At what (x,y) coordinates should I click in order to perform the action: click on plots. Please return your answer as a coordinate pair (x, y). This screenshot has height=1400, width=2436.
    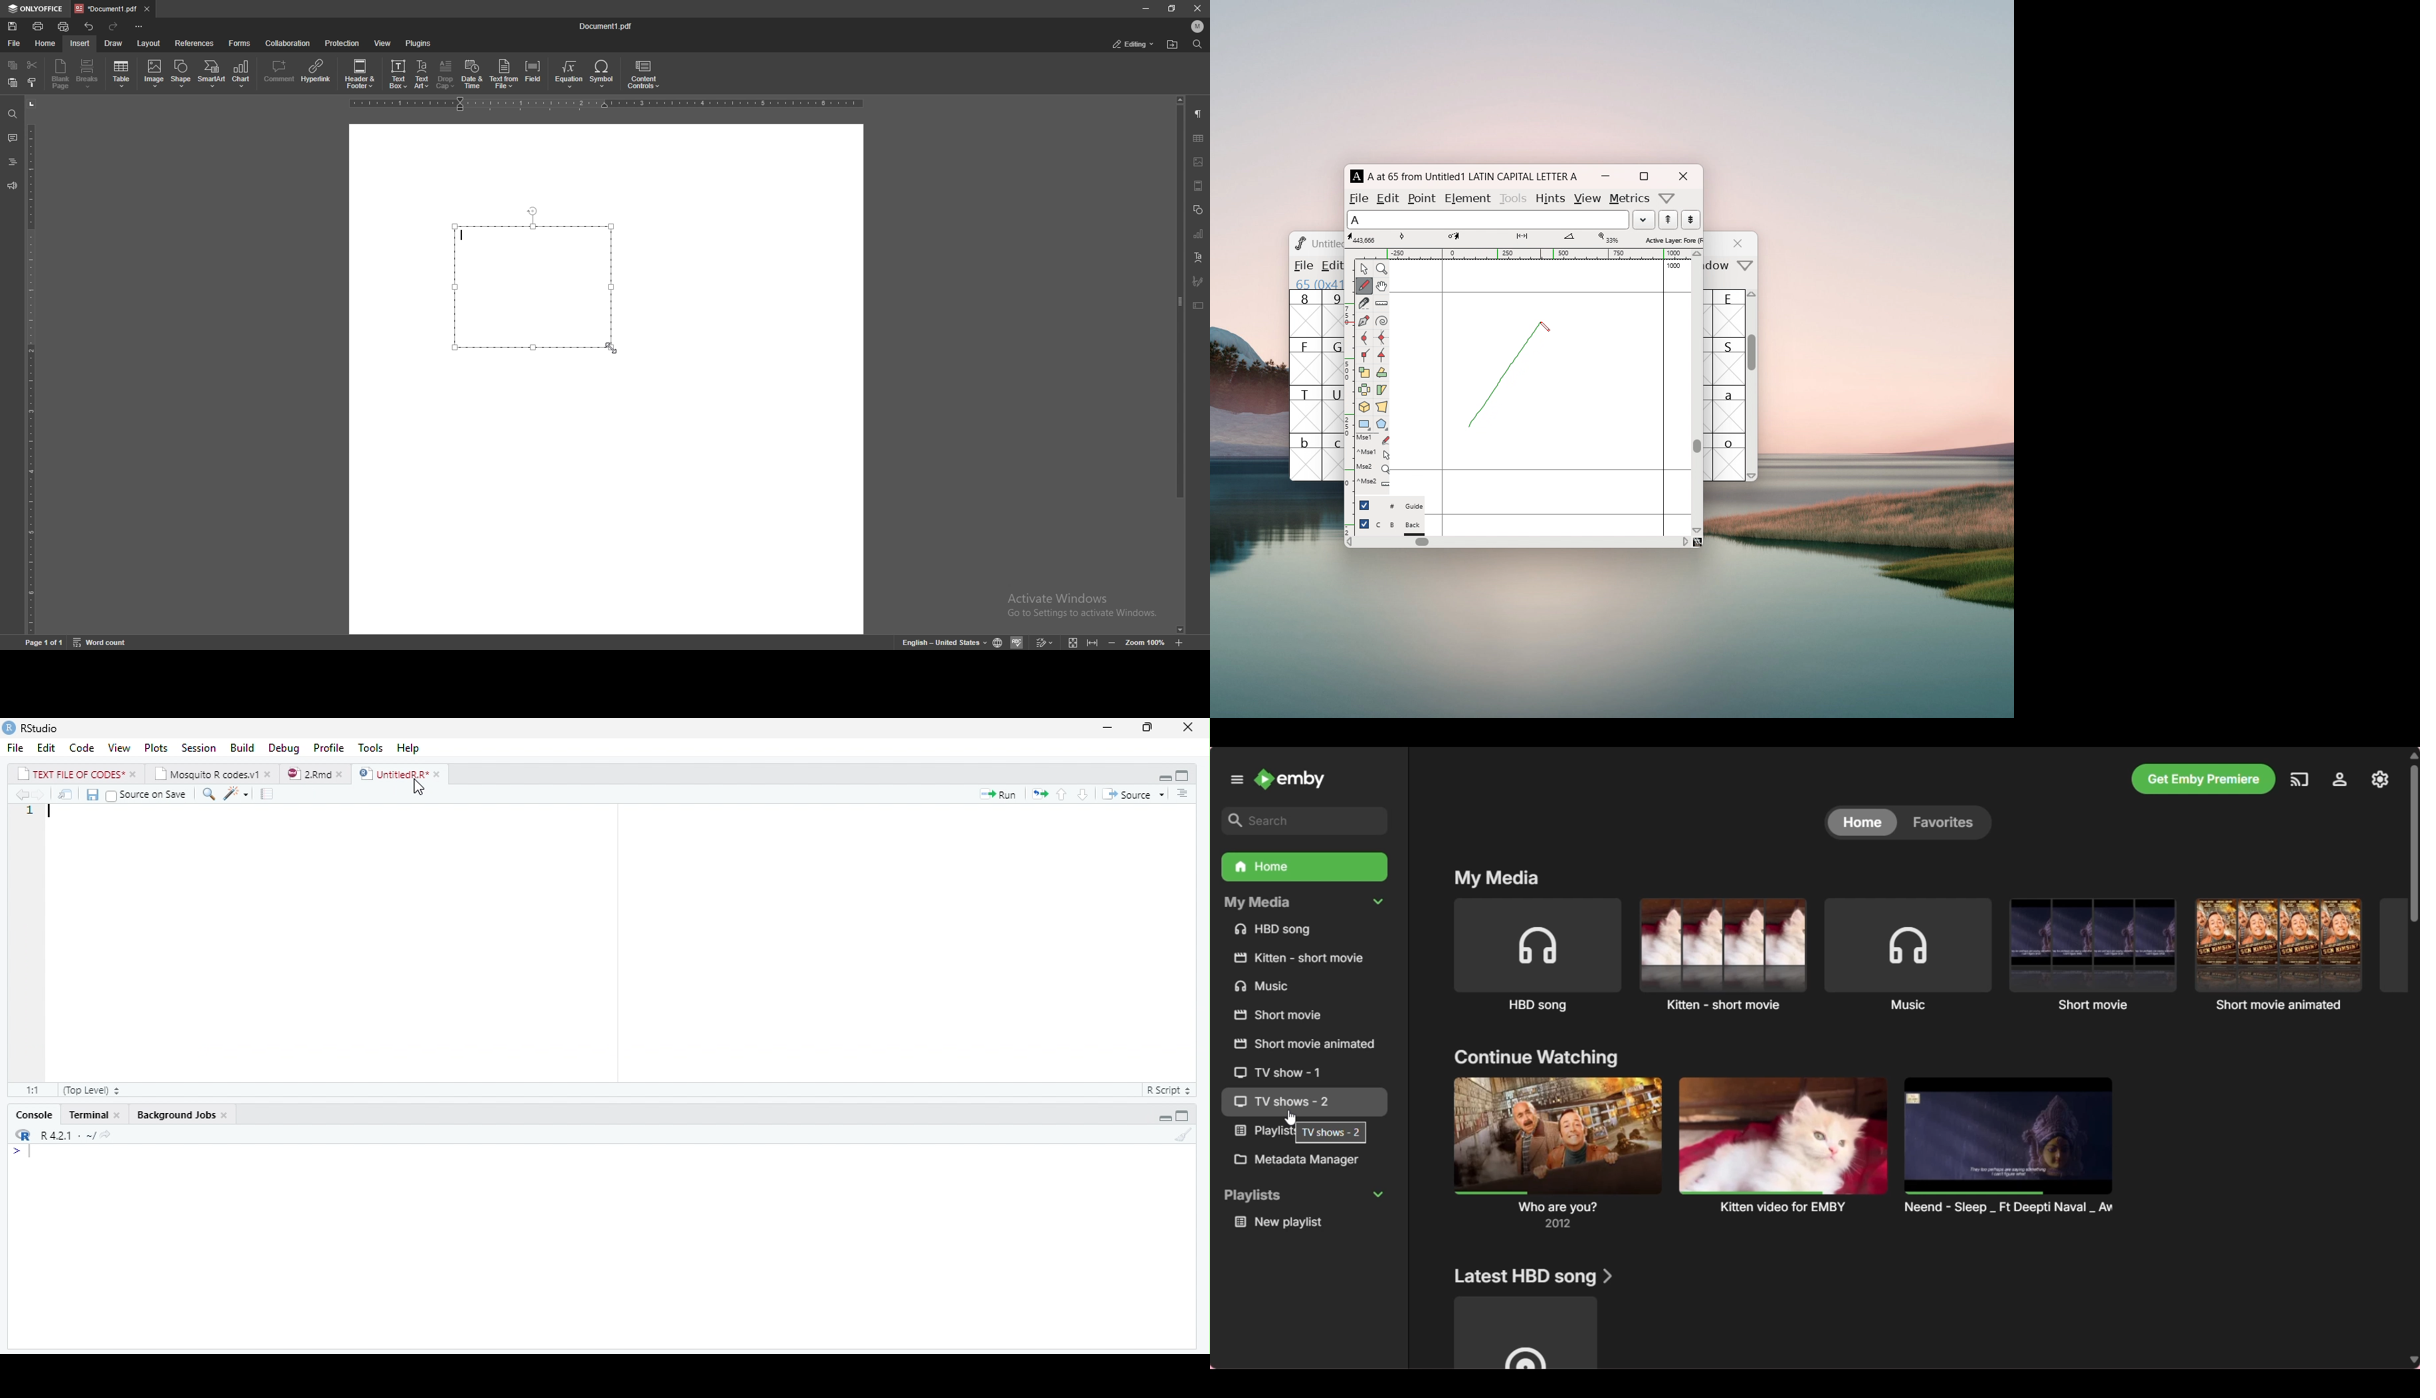
    Looking at the image, I should click on (157, 748).